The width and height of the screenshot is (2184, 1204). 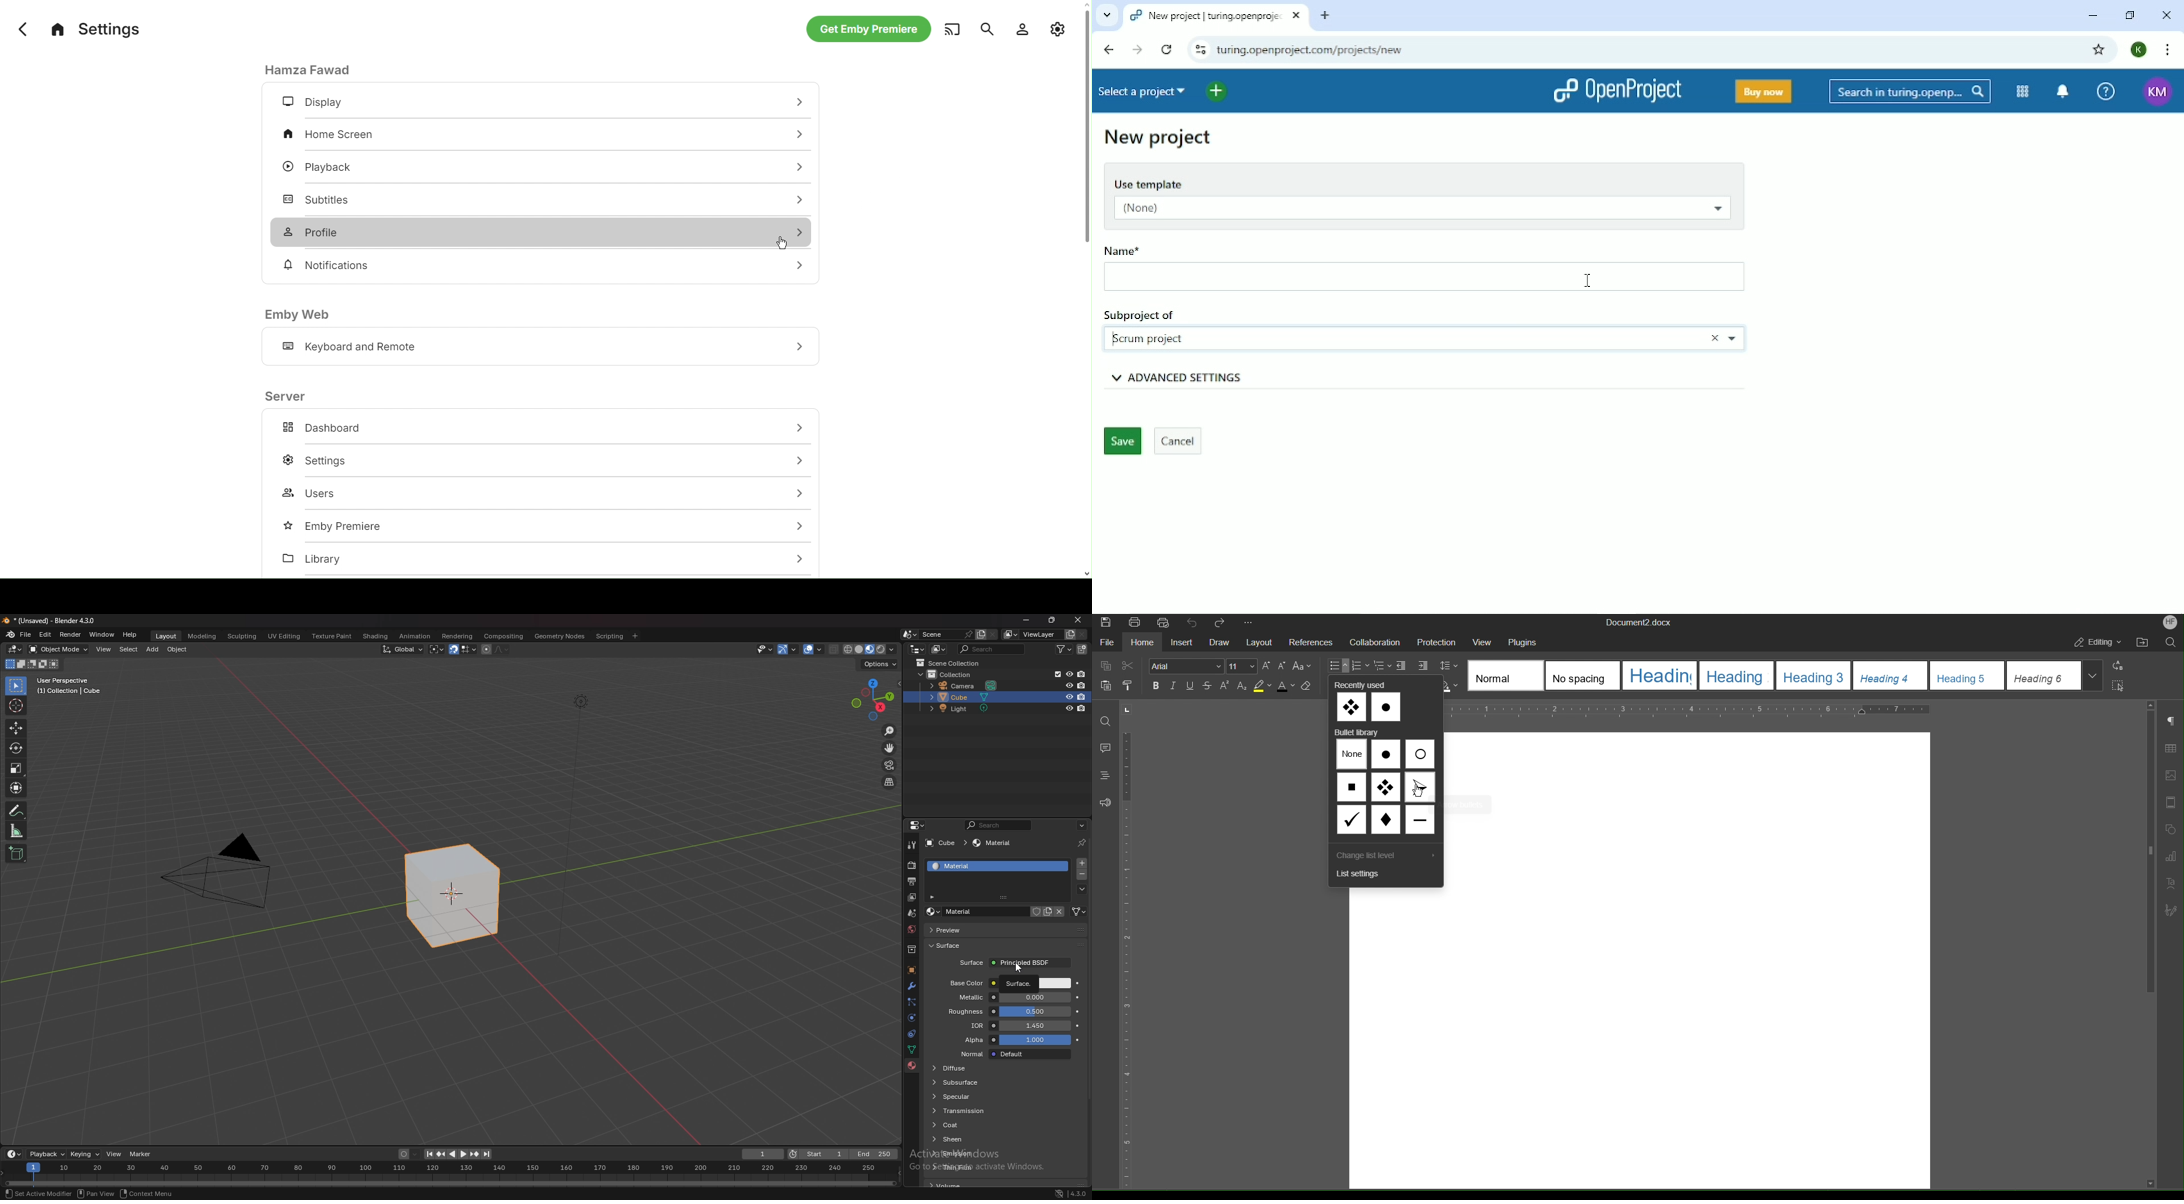 What do you see at coordinates (1082, 708) in the screenshot?
I see `disable in renders` at bounding box center [1082, 708].